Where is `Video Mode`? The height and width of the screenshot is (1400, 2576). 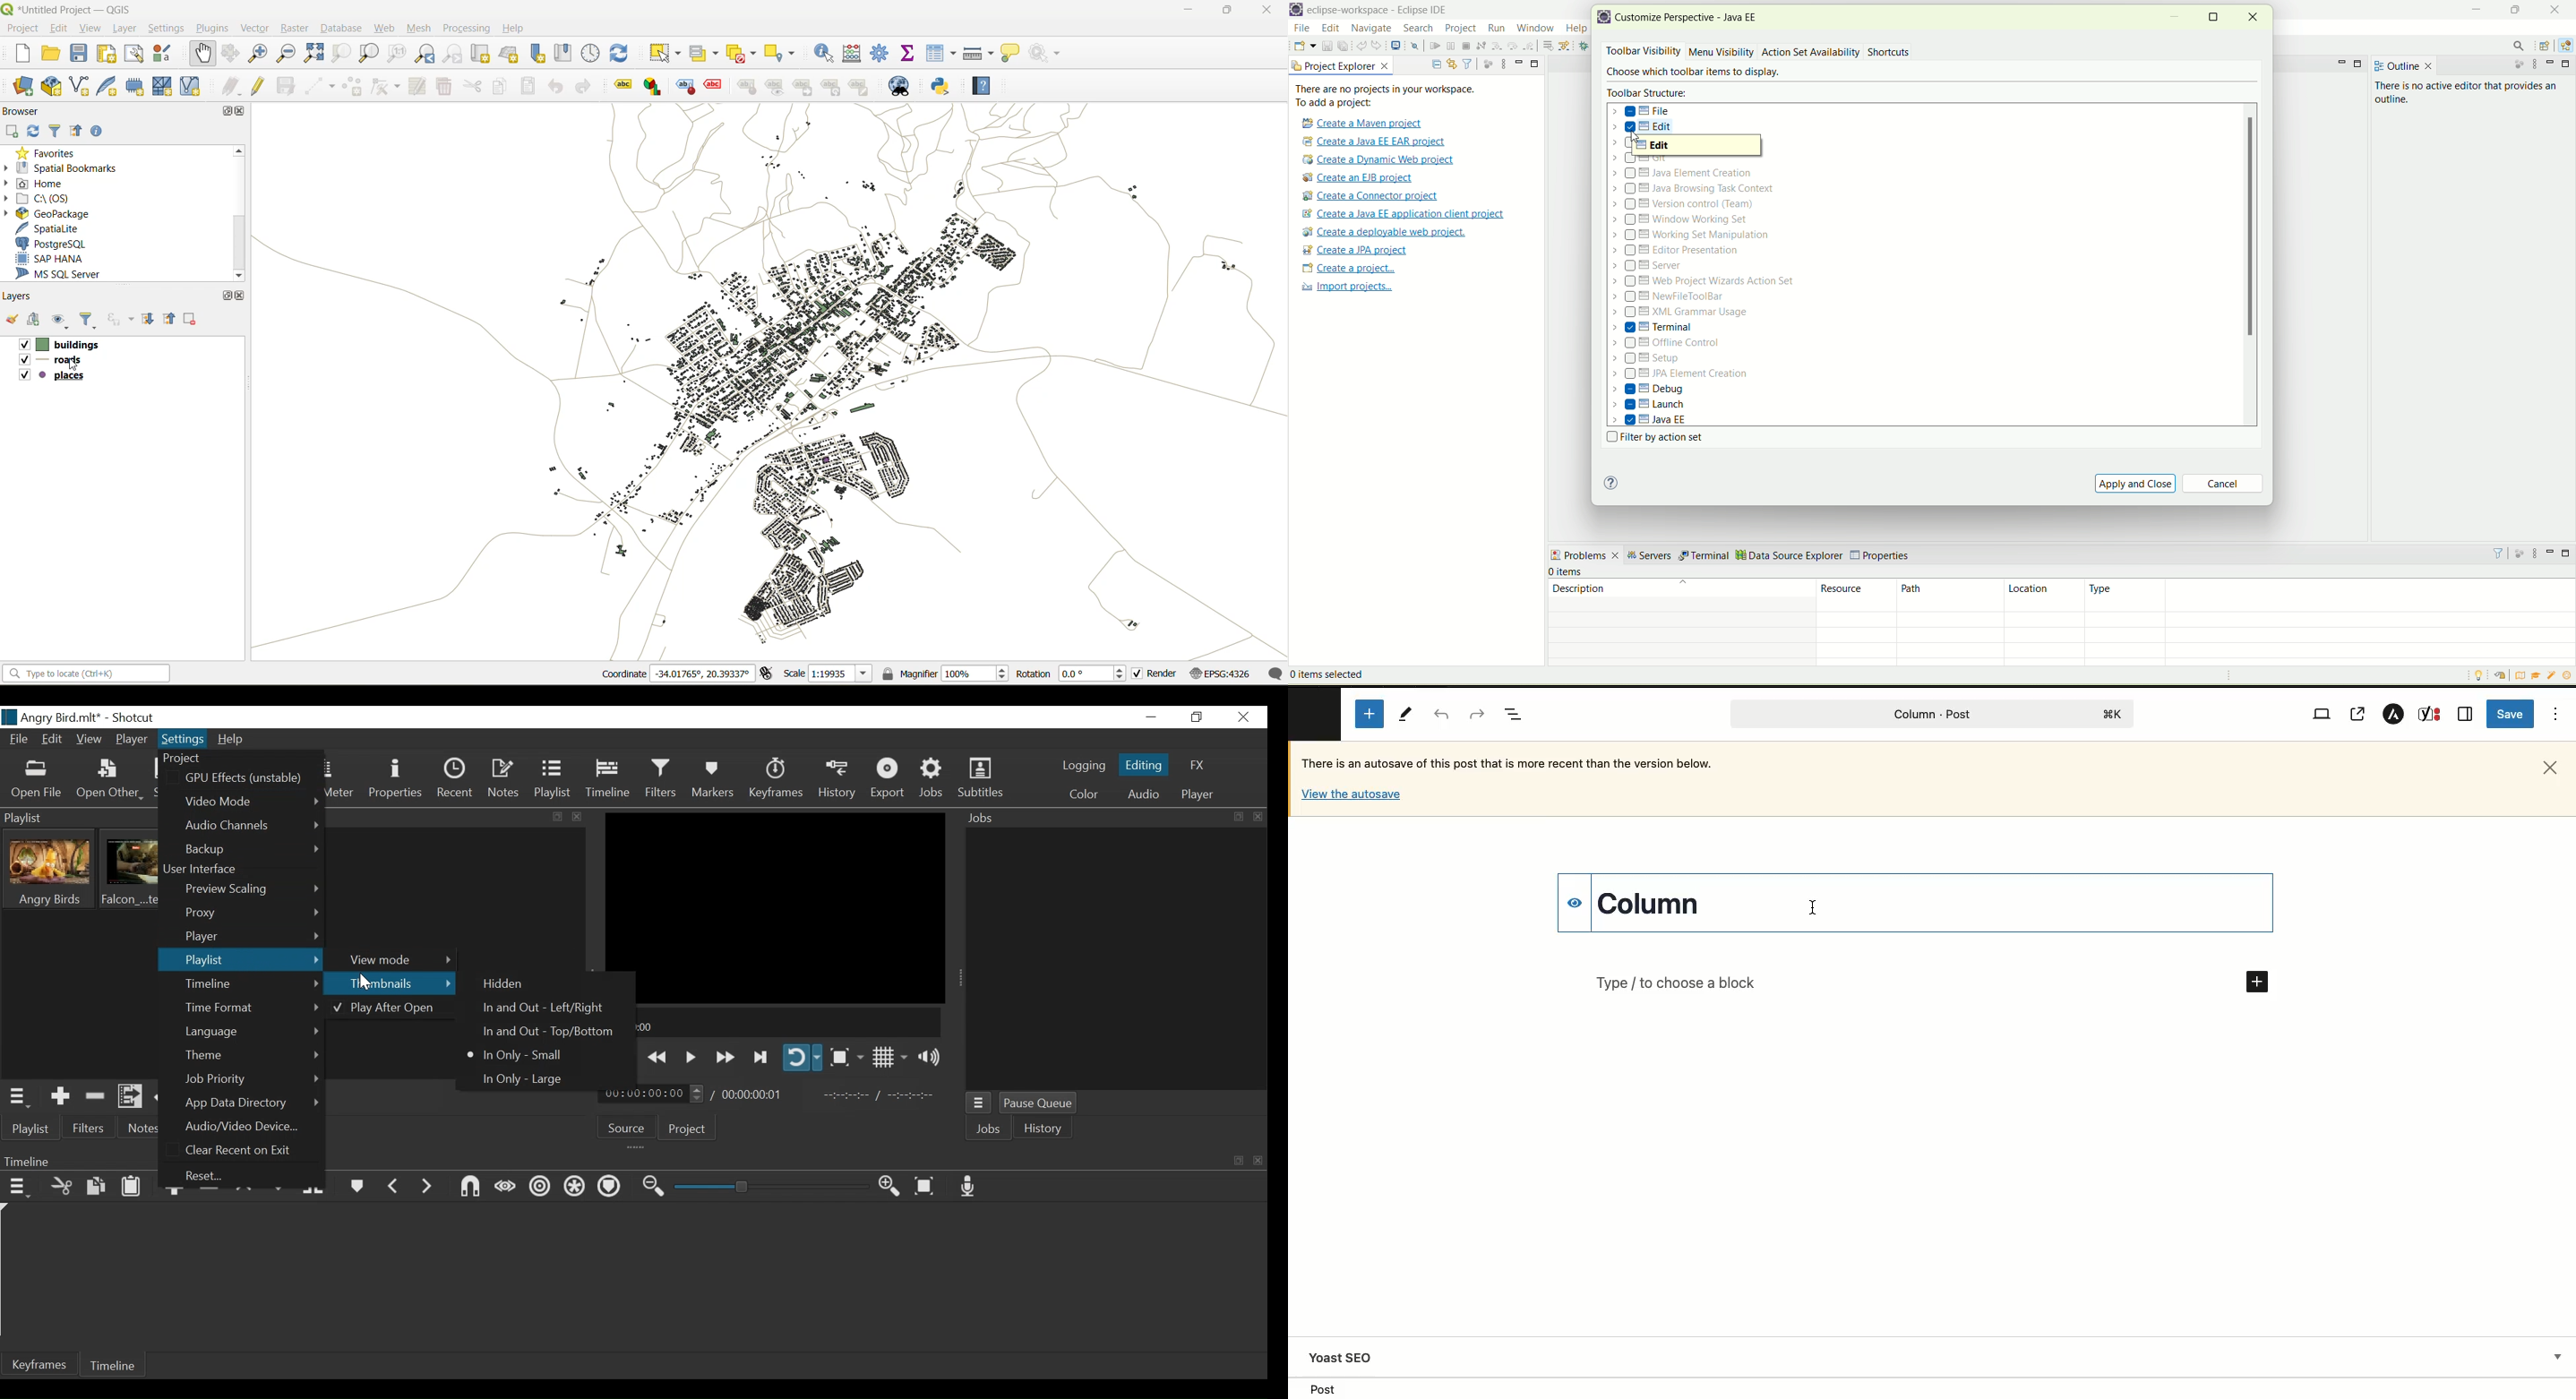
Video Mode is located at coordinates (251, 800).